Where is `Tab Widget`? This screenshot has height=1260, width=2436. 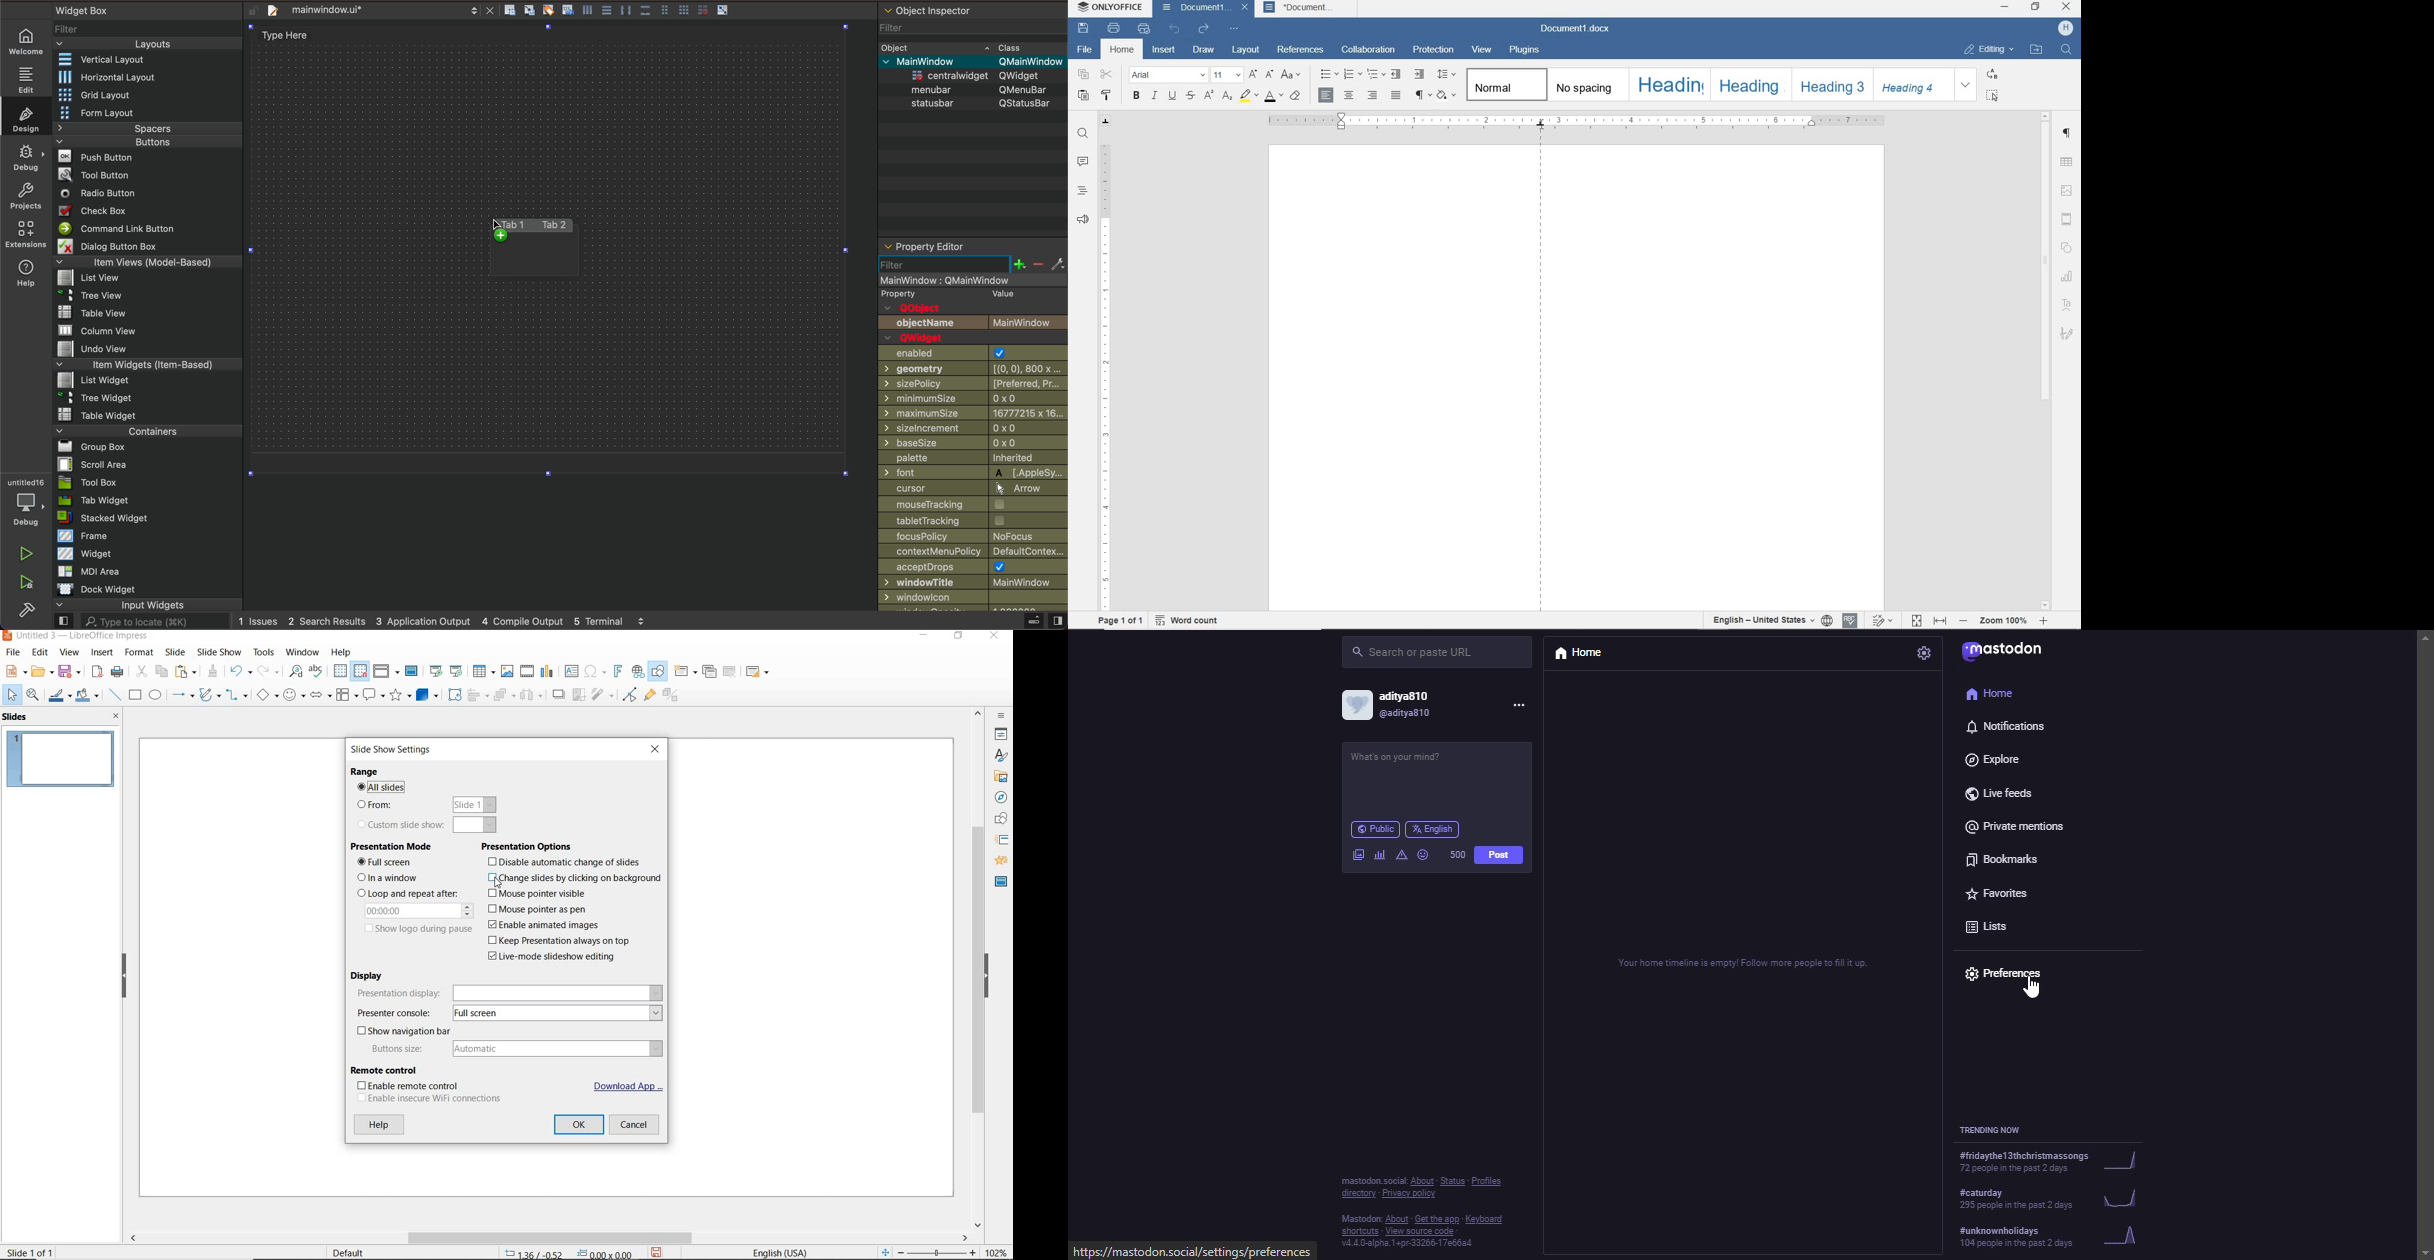 Tab Widget is located at coordinates (101, 501).